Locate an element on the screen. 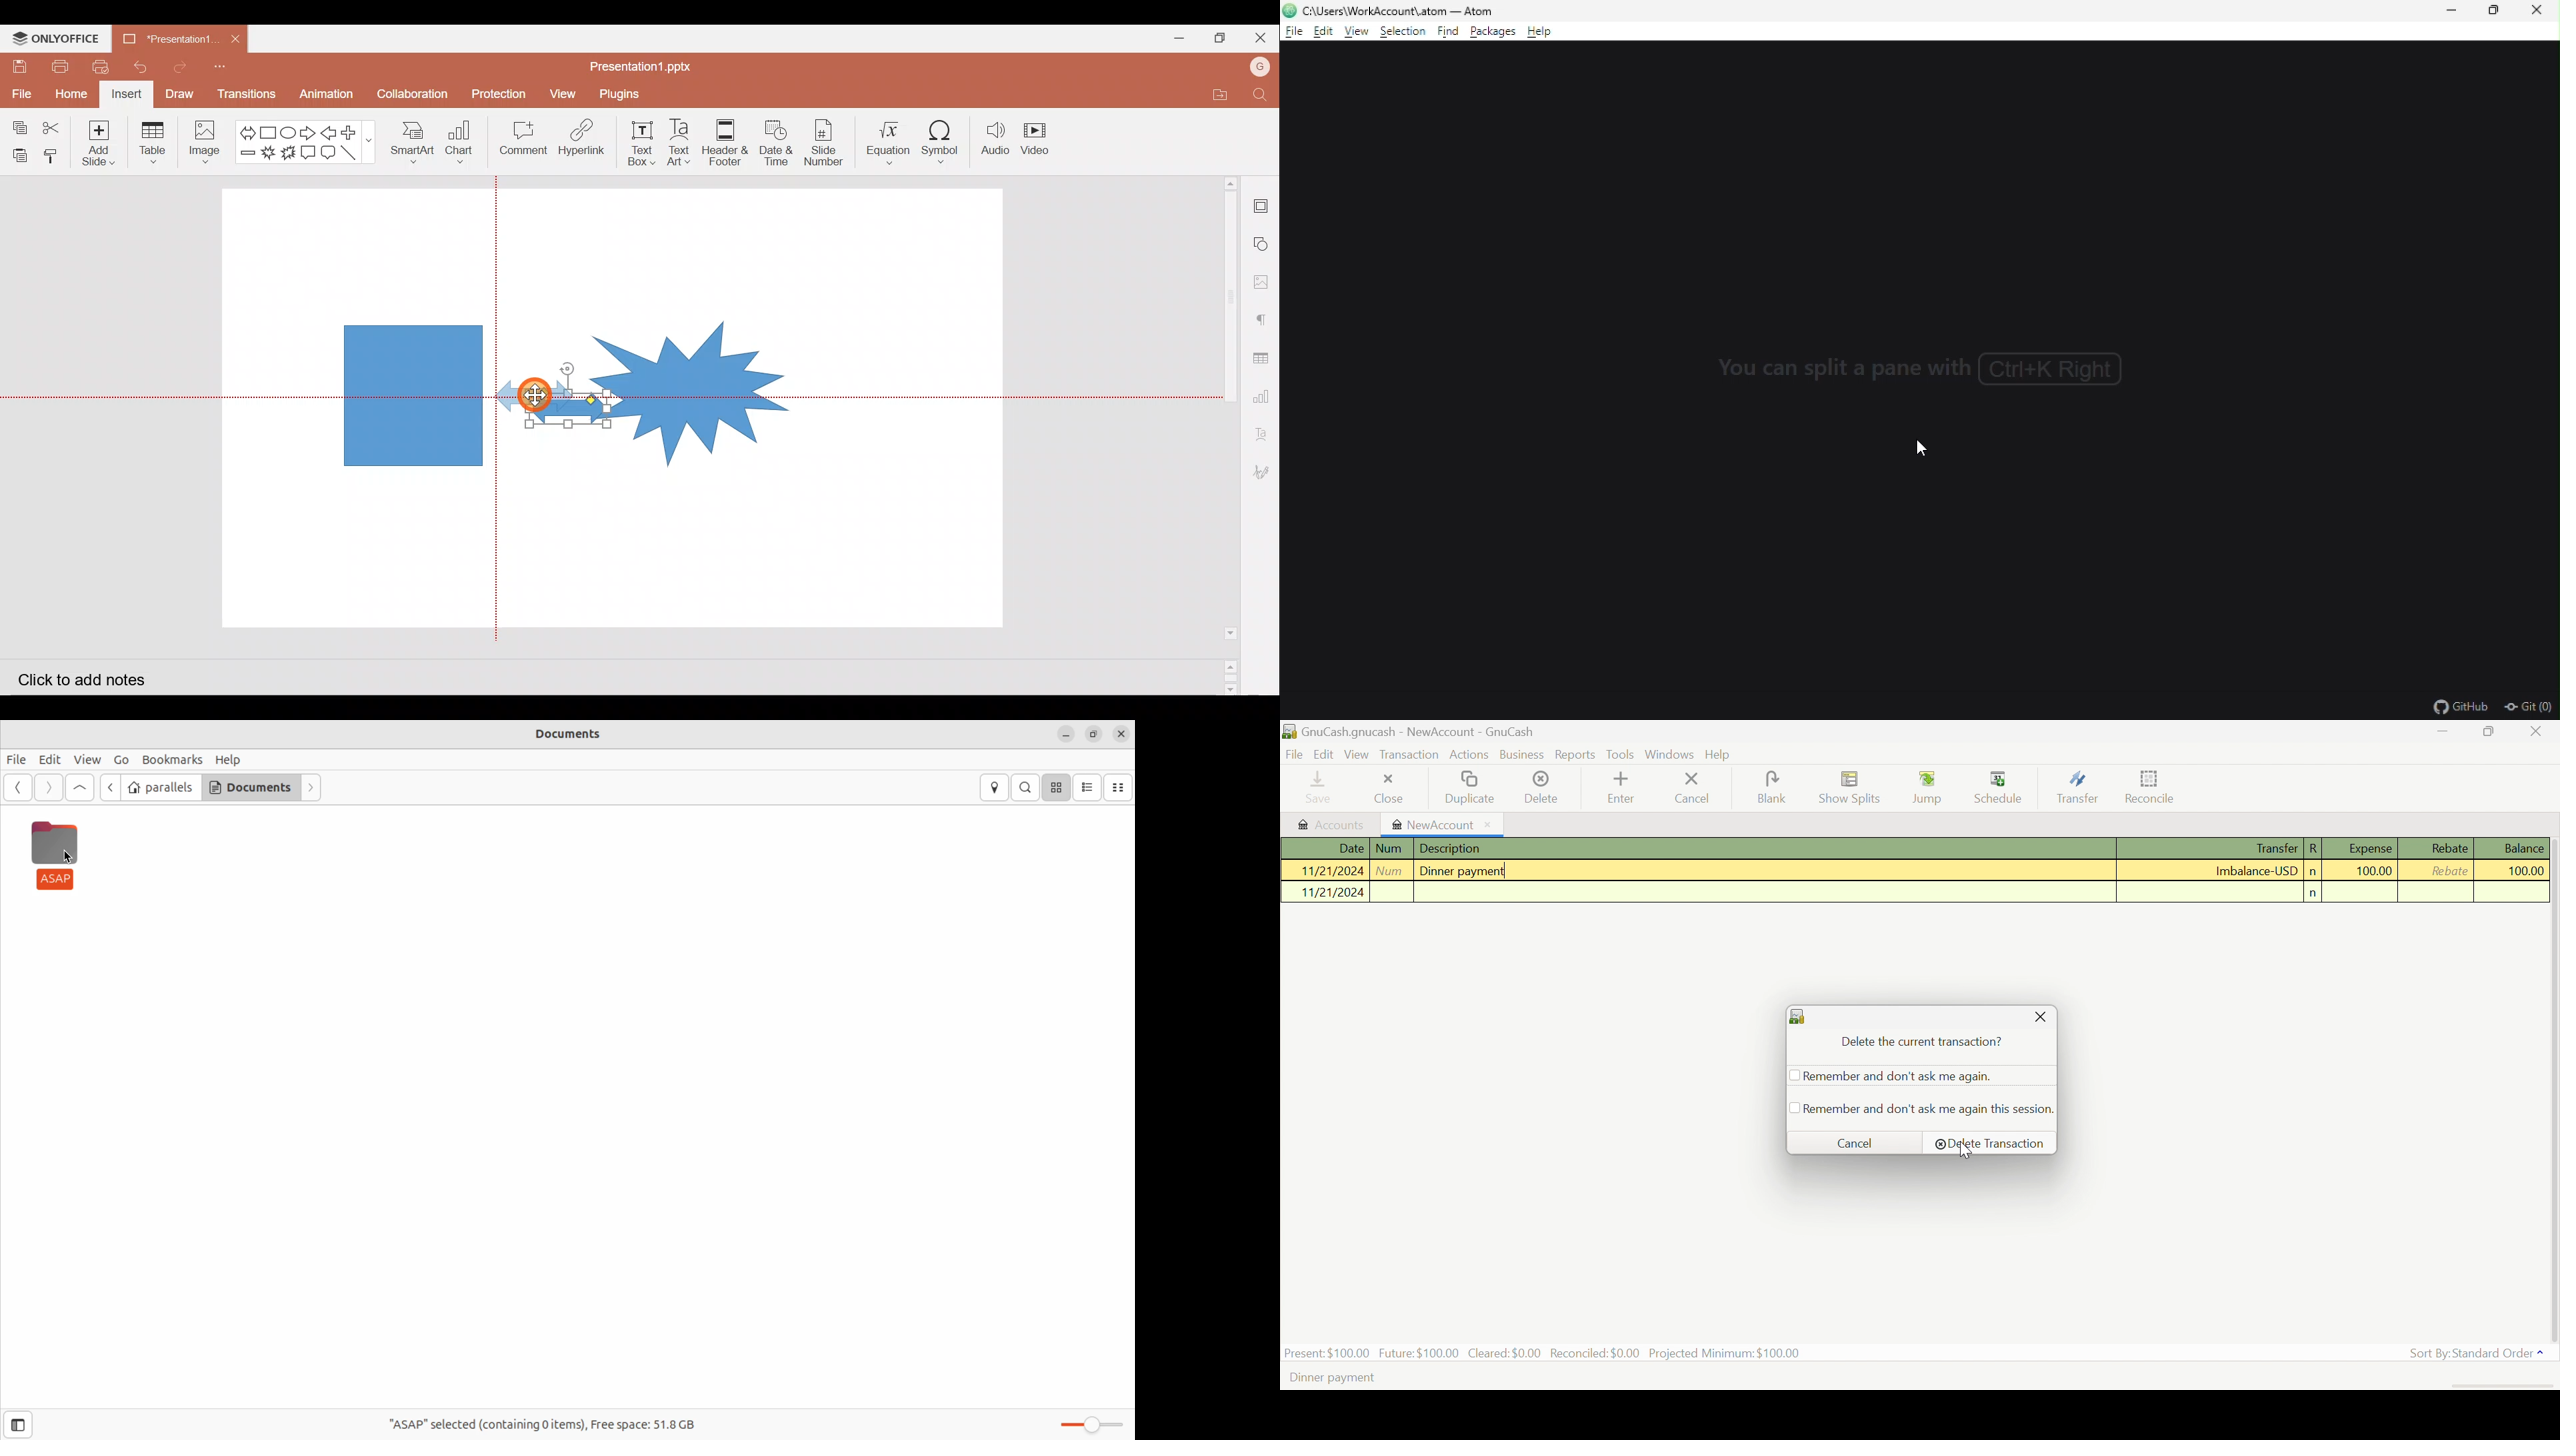 This screenshot has width=2576, height=1456. cursor is located at coordinates (1927, 448).